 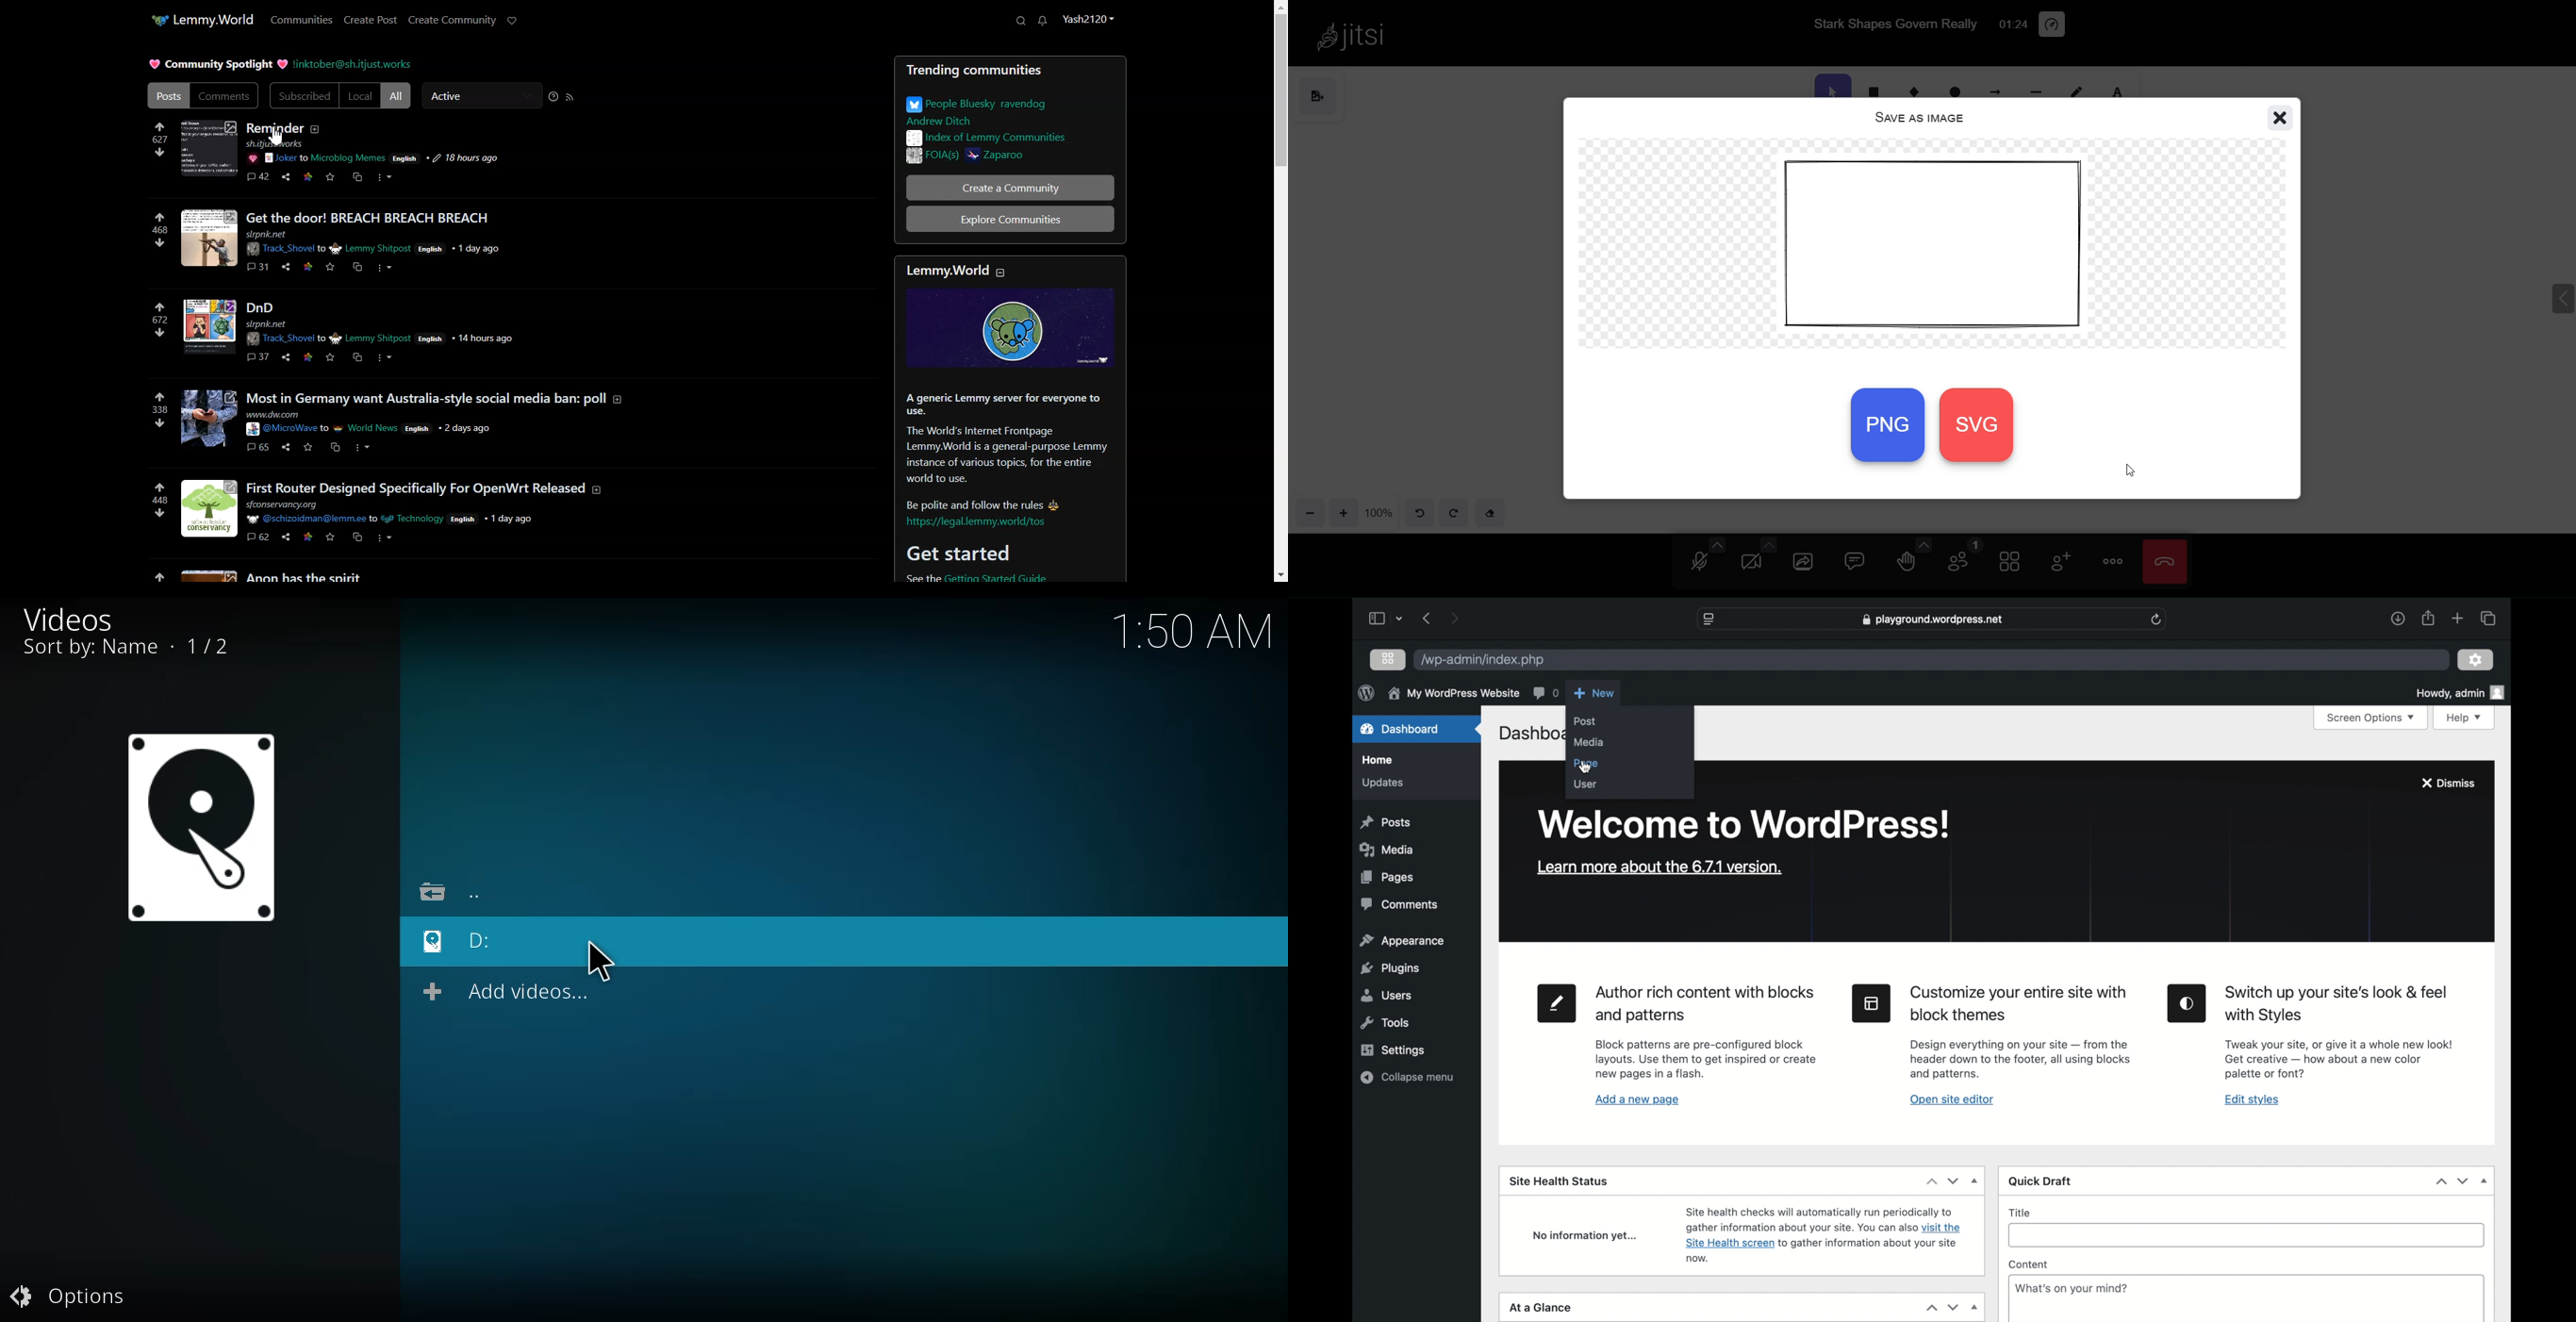 What do you see at coordinates (302, 19) in the screenshot?
I see `Communities` at bounding box center [302, 19].